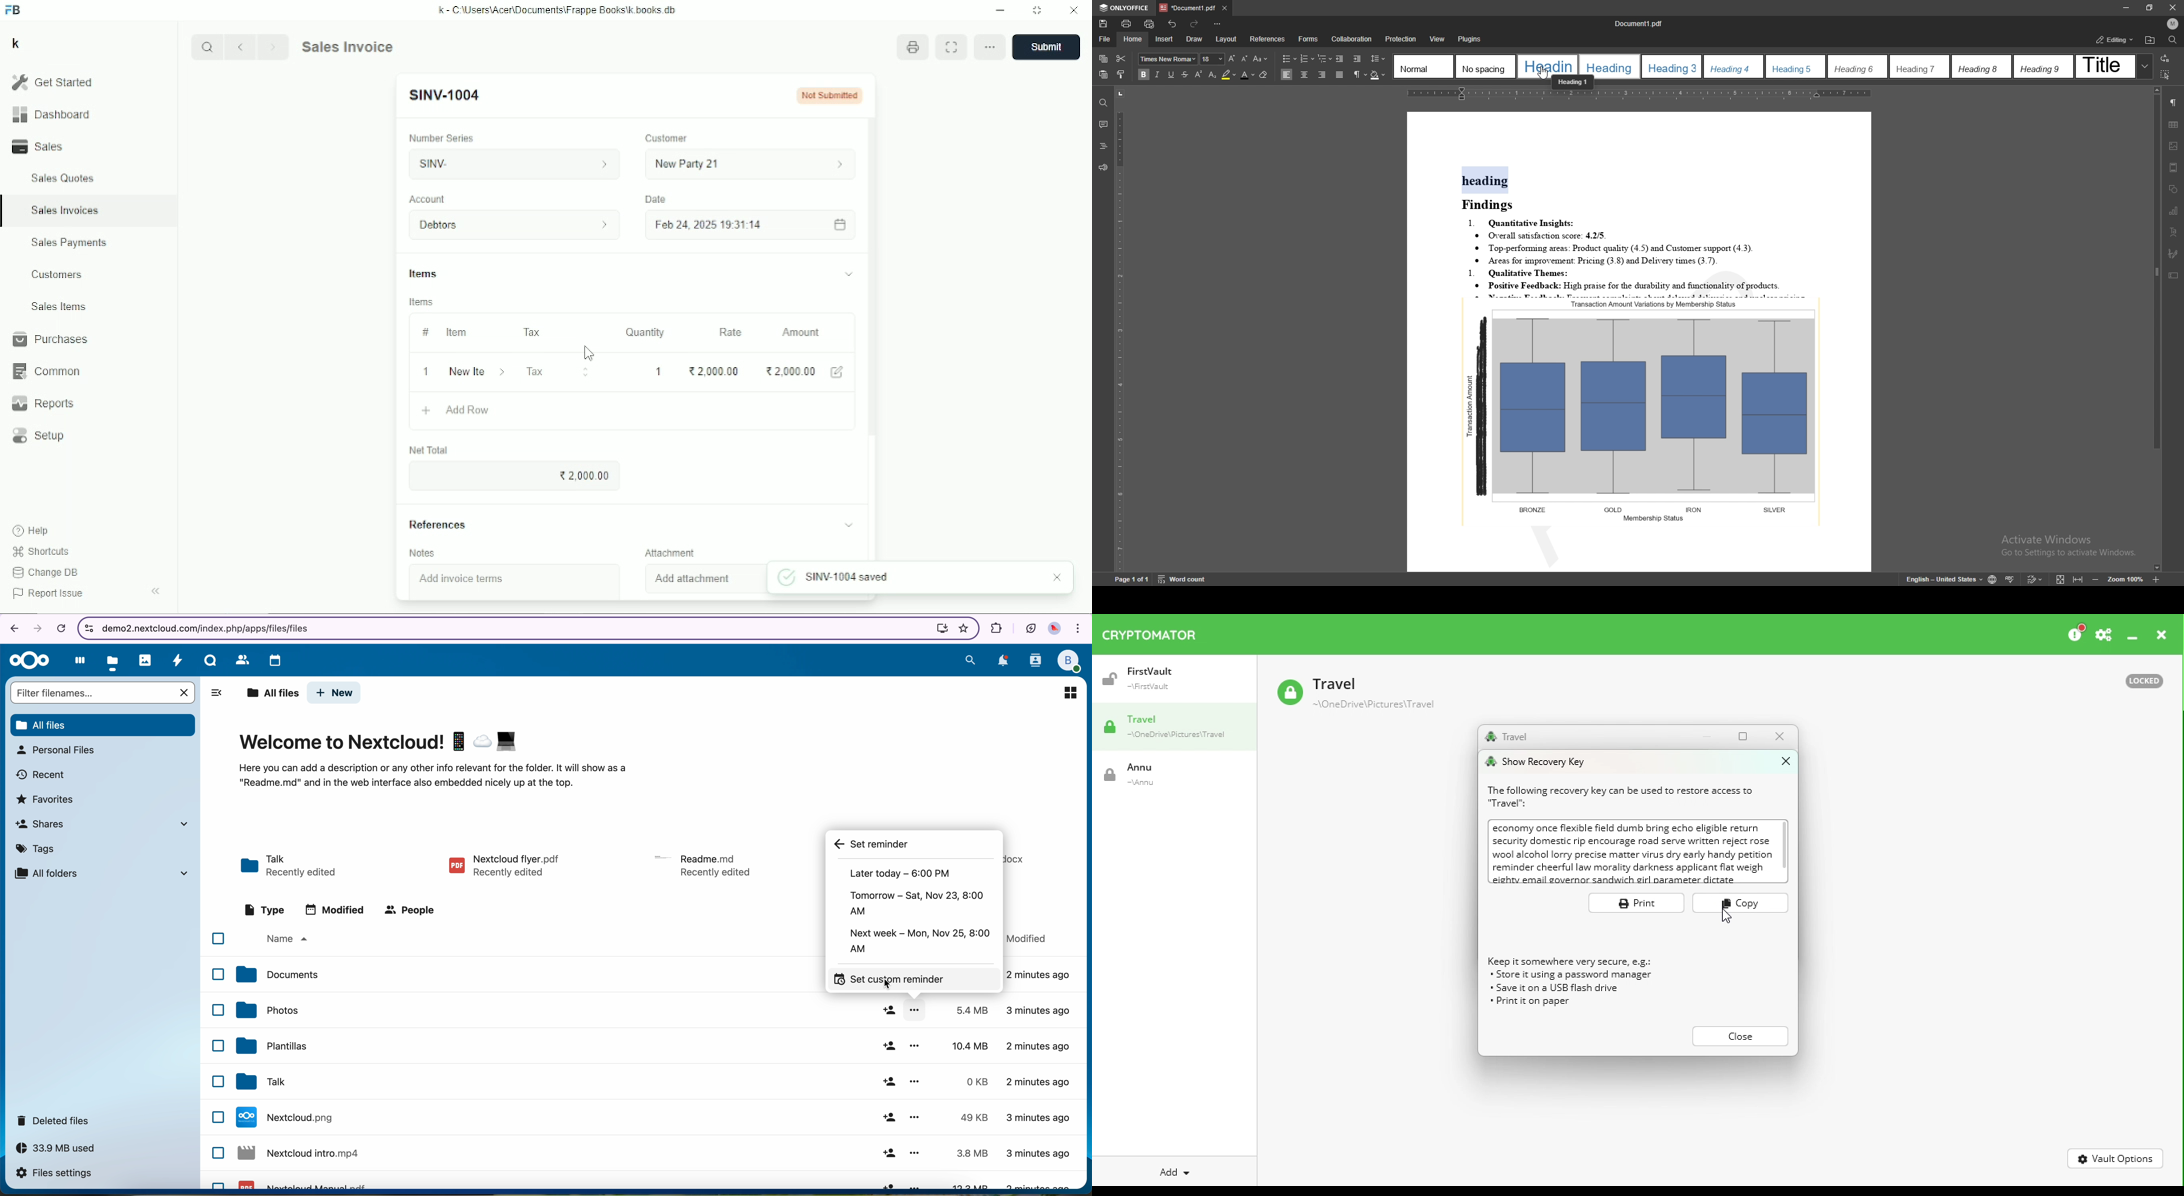 This screenshot has height=1204, width=2184. What do you see at coordinates (411, 911) in the screenshot?
I see `people` at bounding box center [411, 911].